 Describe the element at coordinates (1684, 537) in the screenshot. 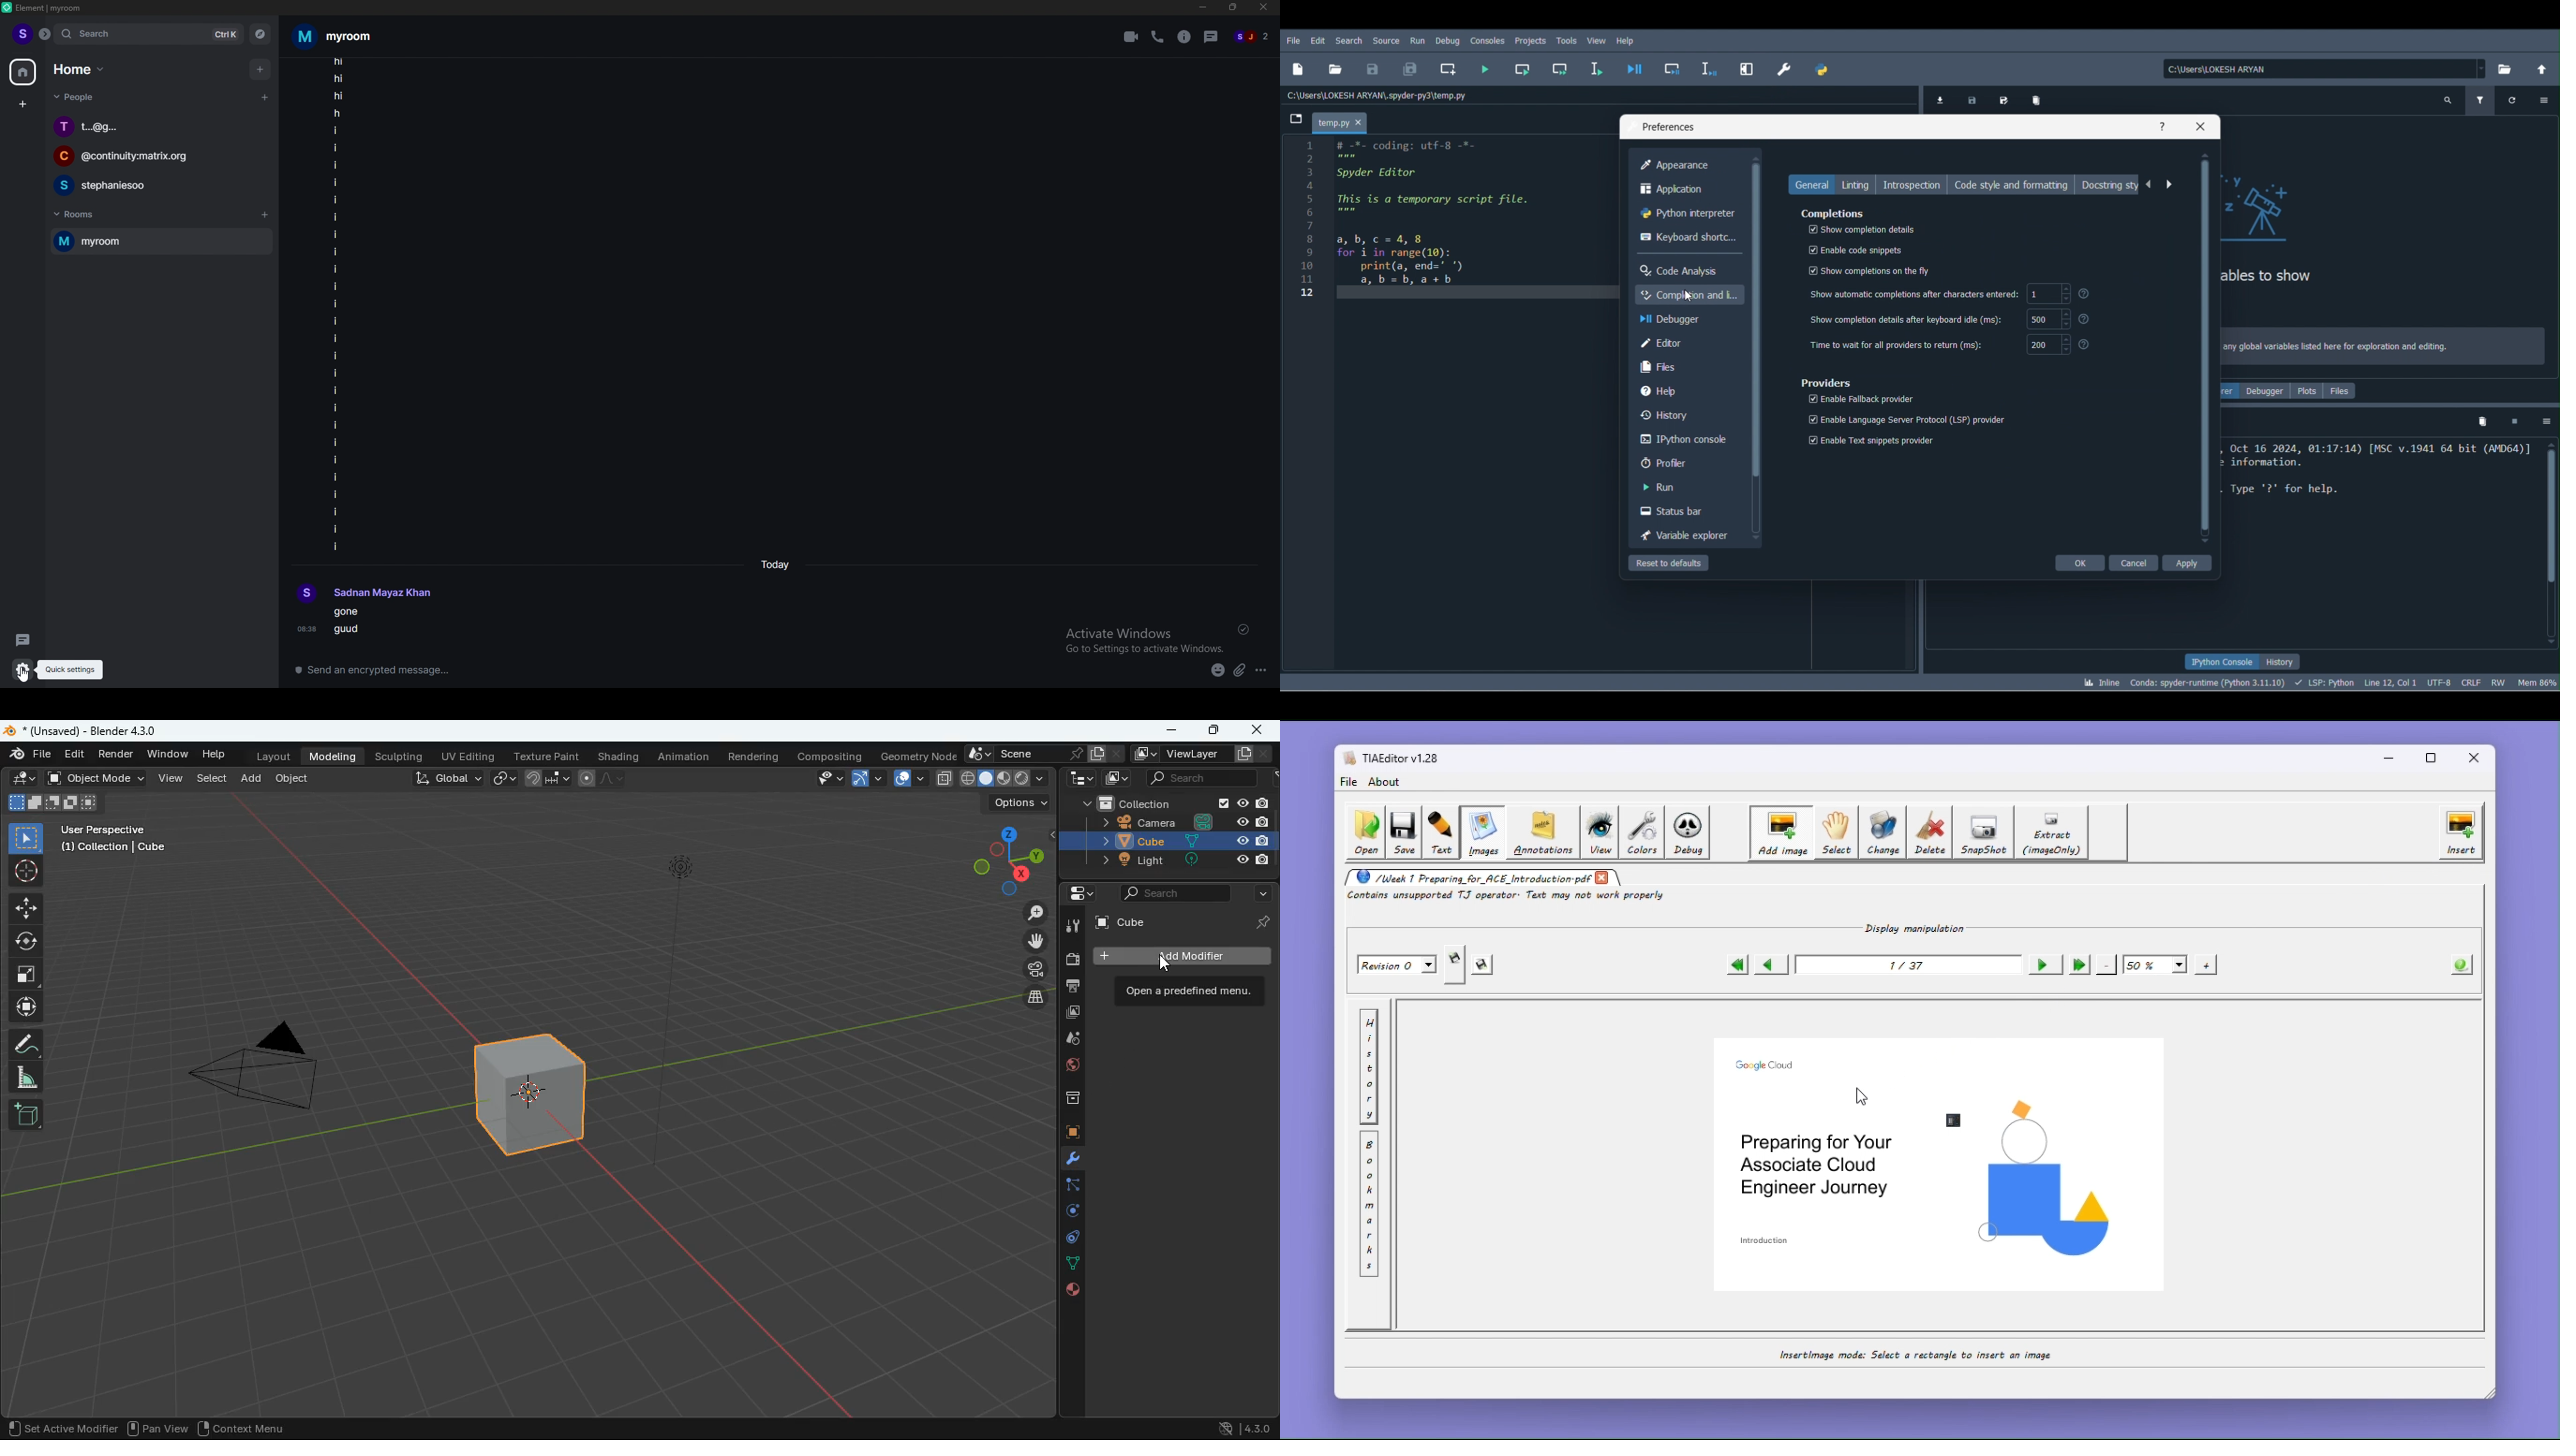

I see `variable explorer` at that location.